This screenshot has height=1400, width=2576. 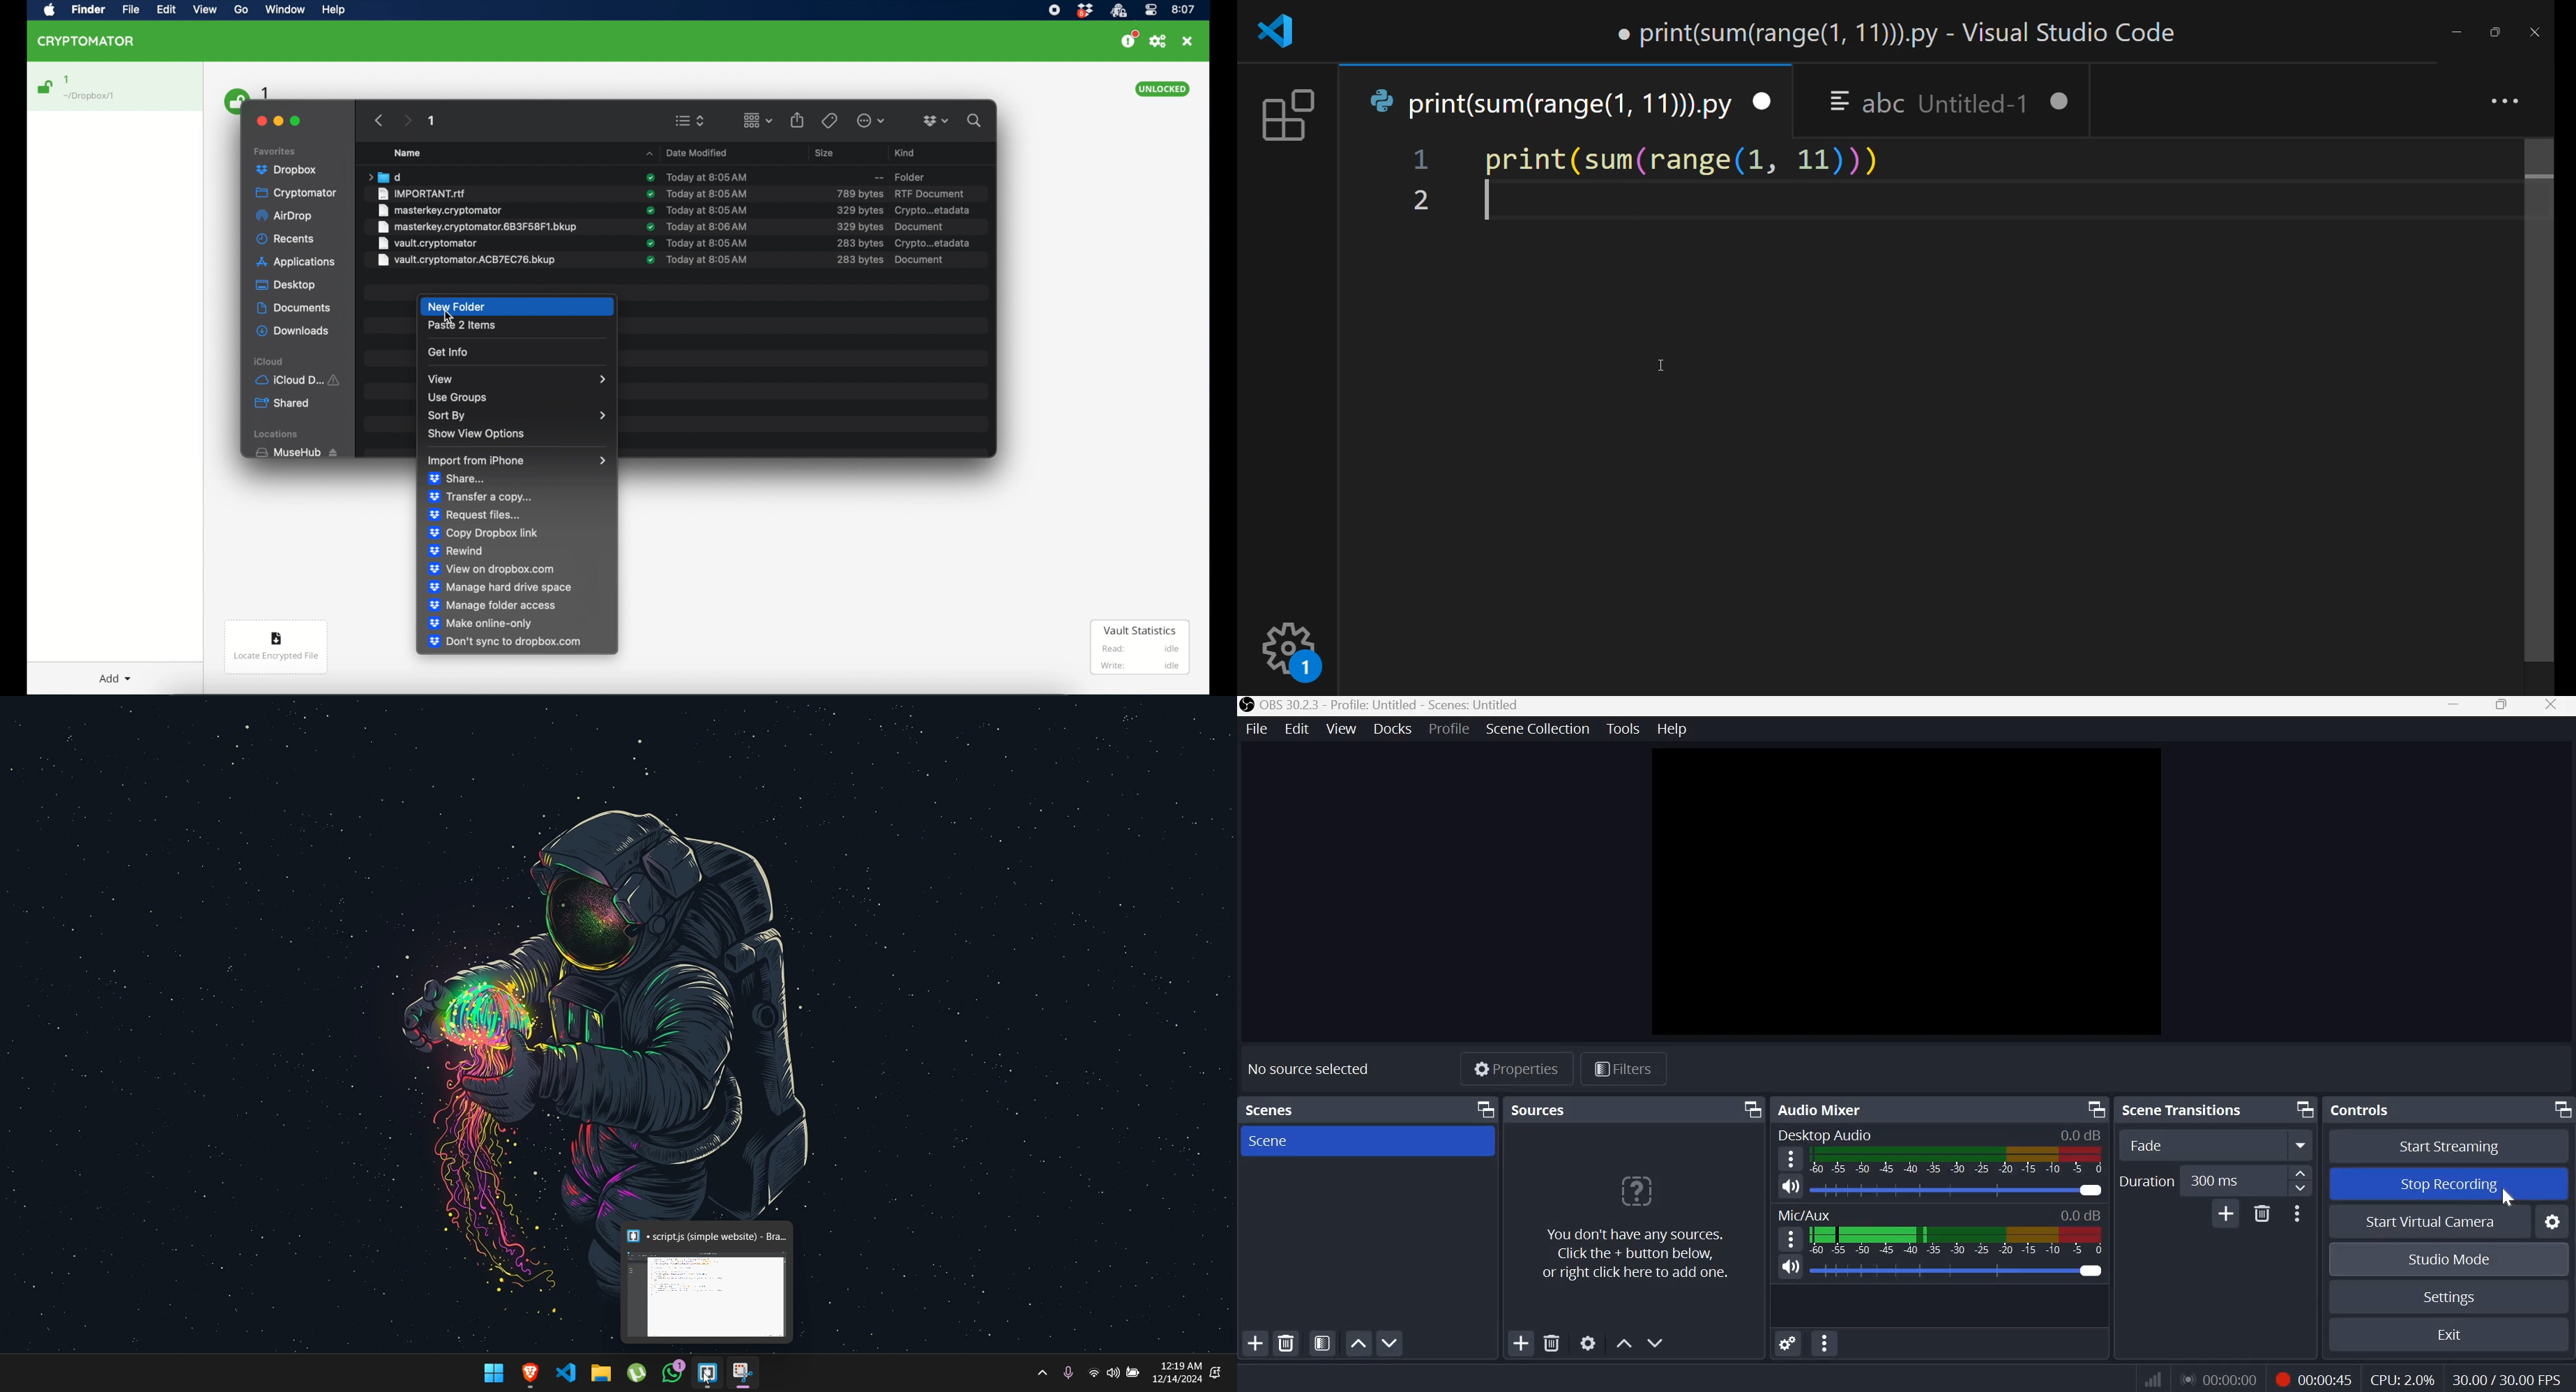 I want to click on Docks, so click(x=1393, y=729).